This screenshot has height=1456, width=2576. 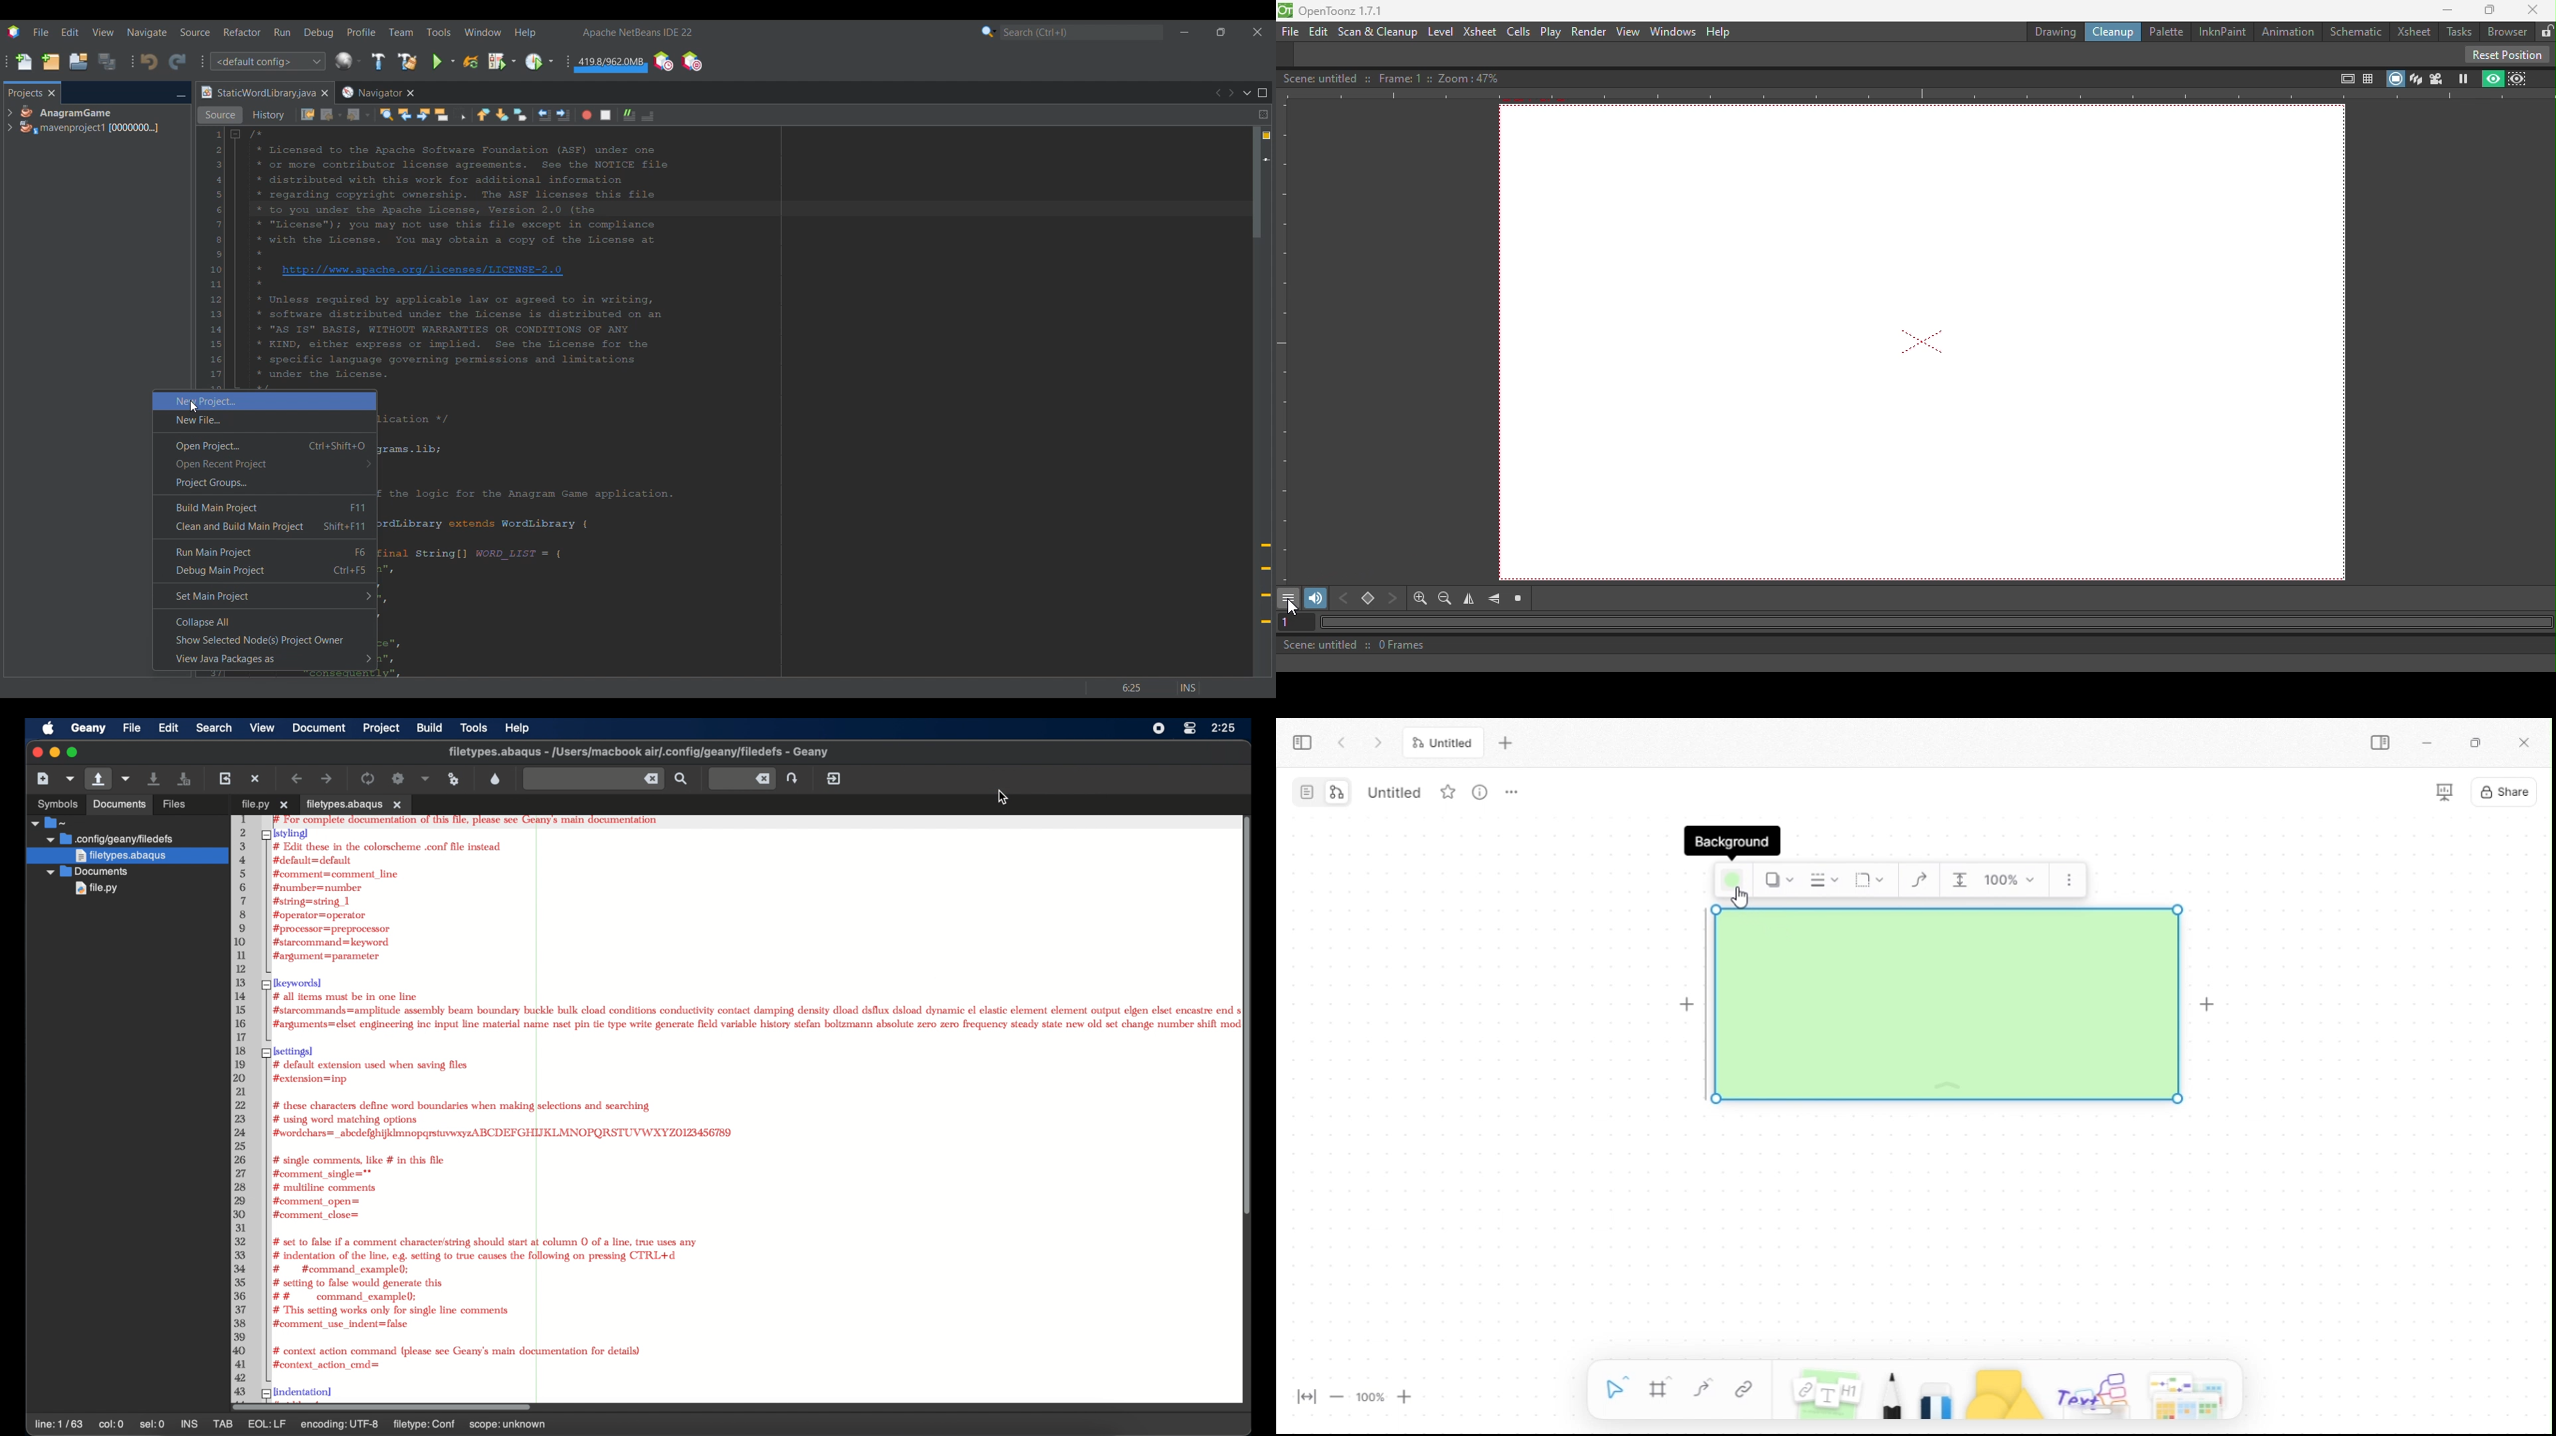 I want to click on Garbage collection changed, so click(x=611, y=64).